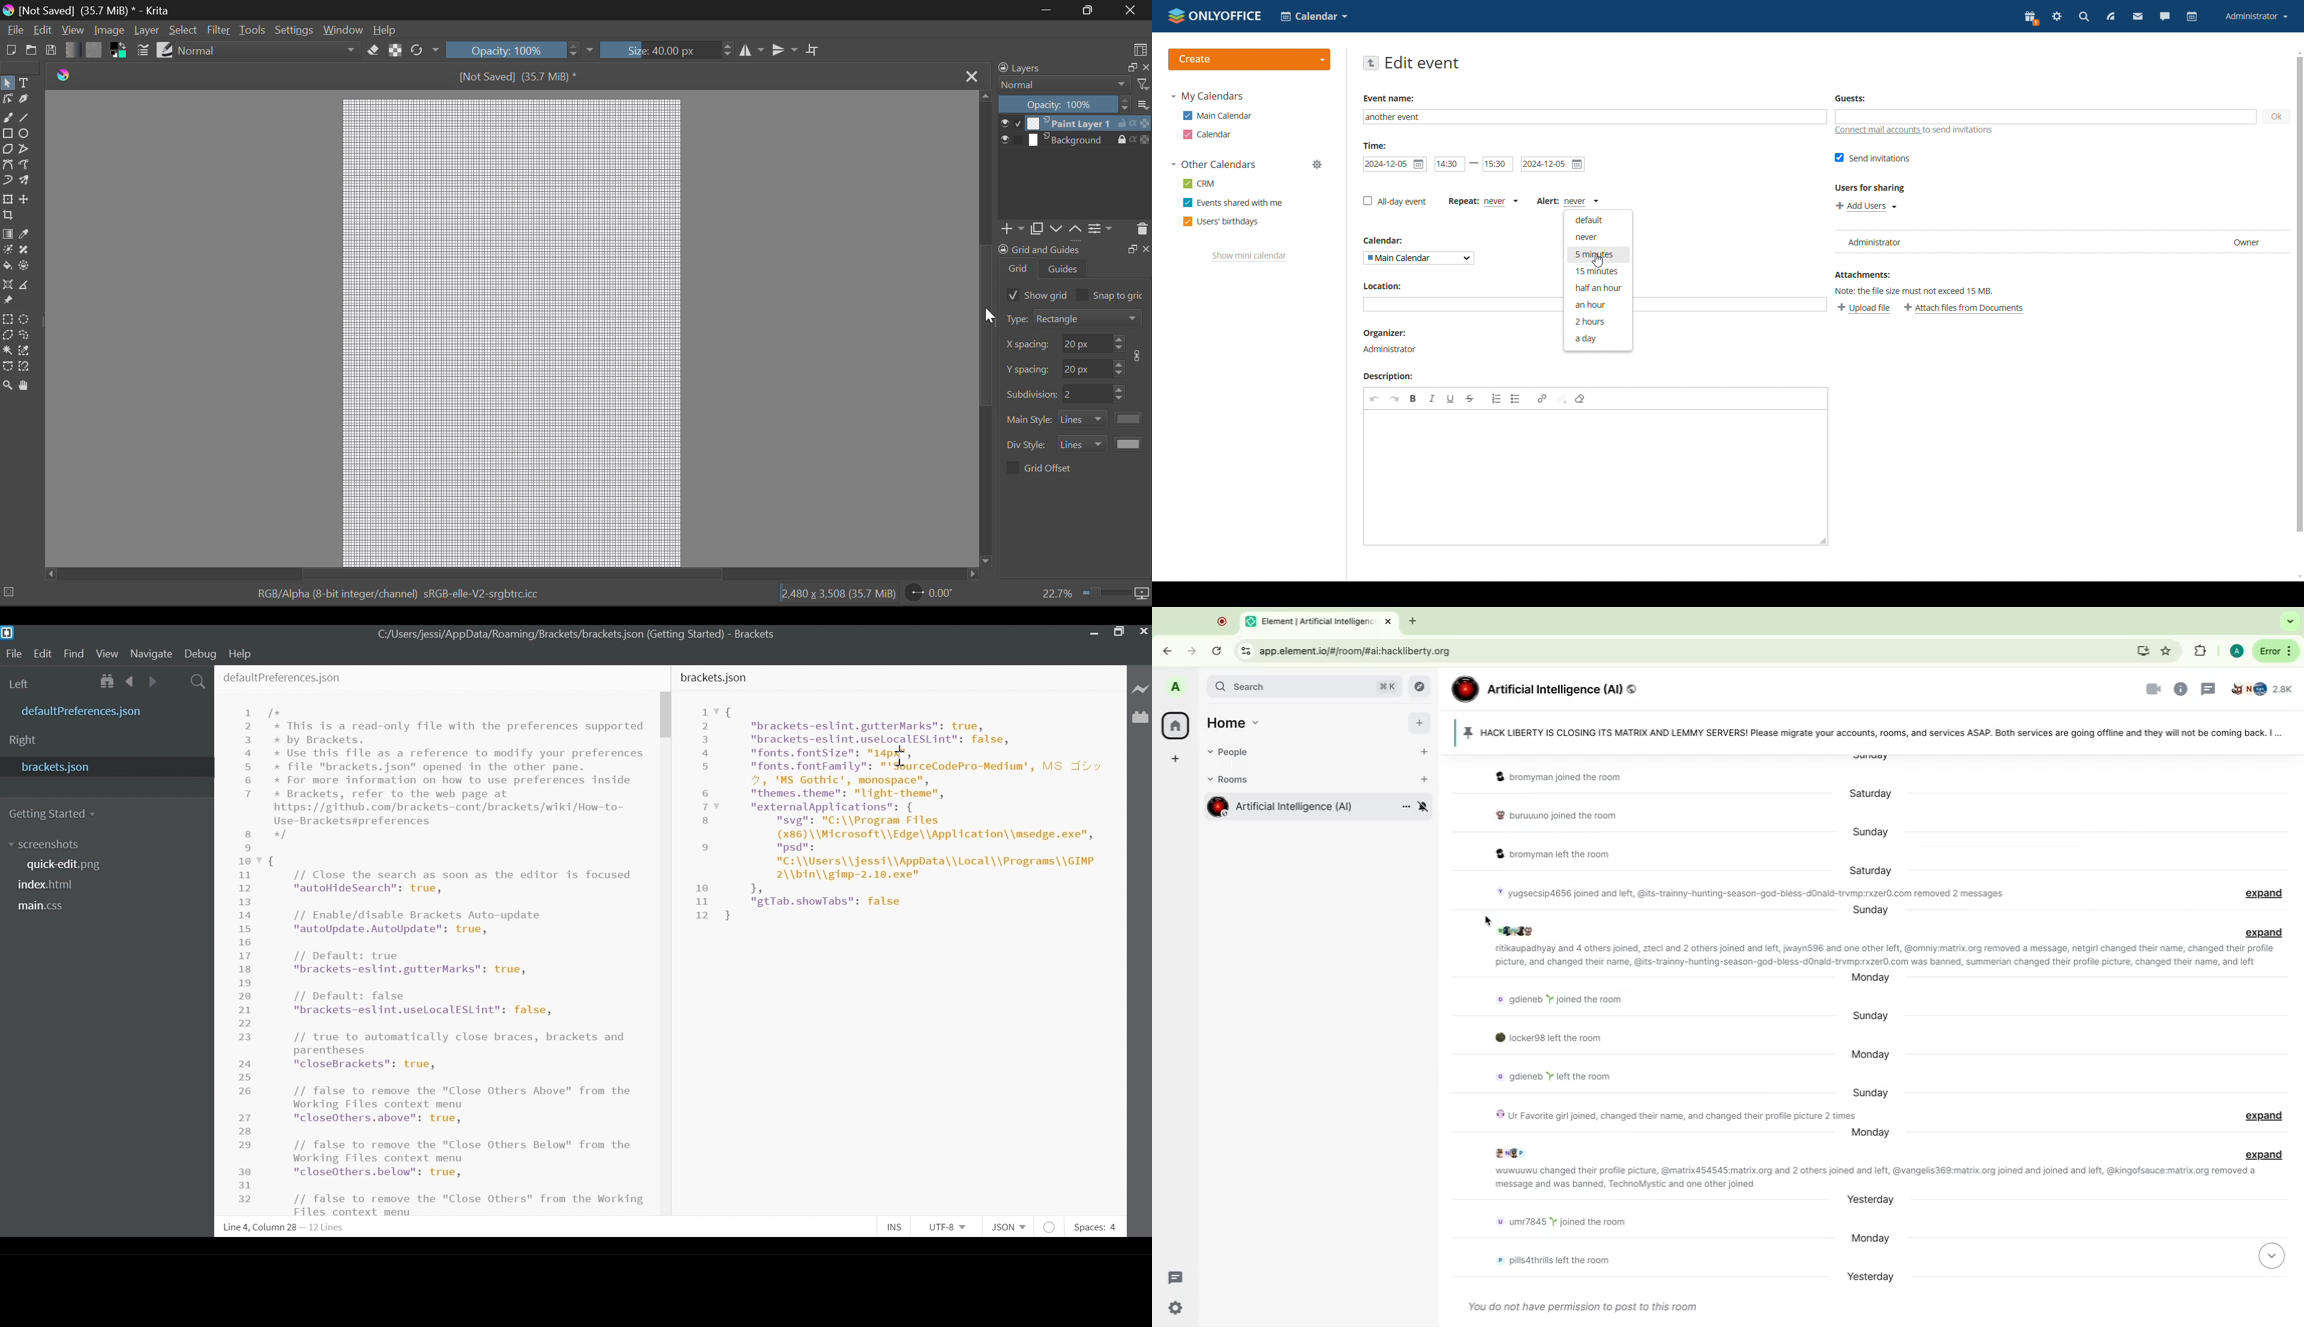  What do you see at coordinates (2058, 17) in the screenshot?
I see `settings` at bounding box center [2058, 17].